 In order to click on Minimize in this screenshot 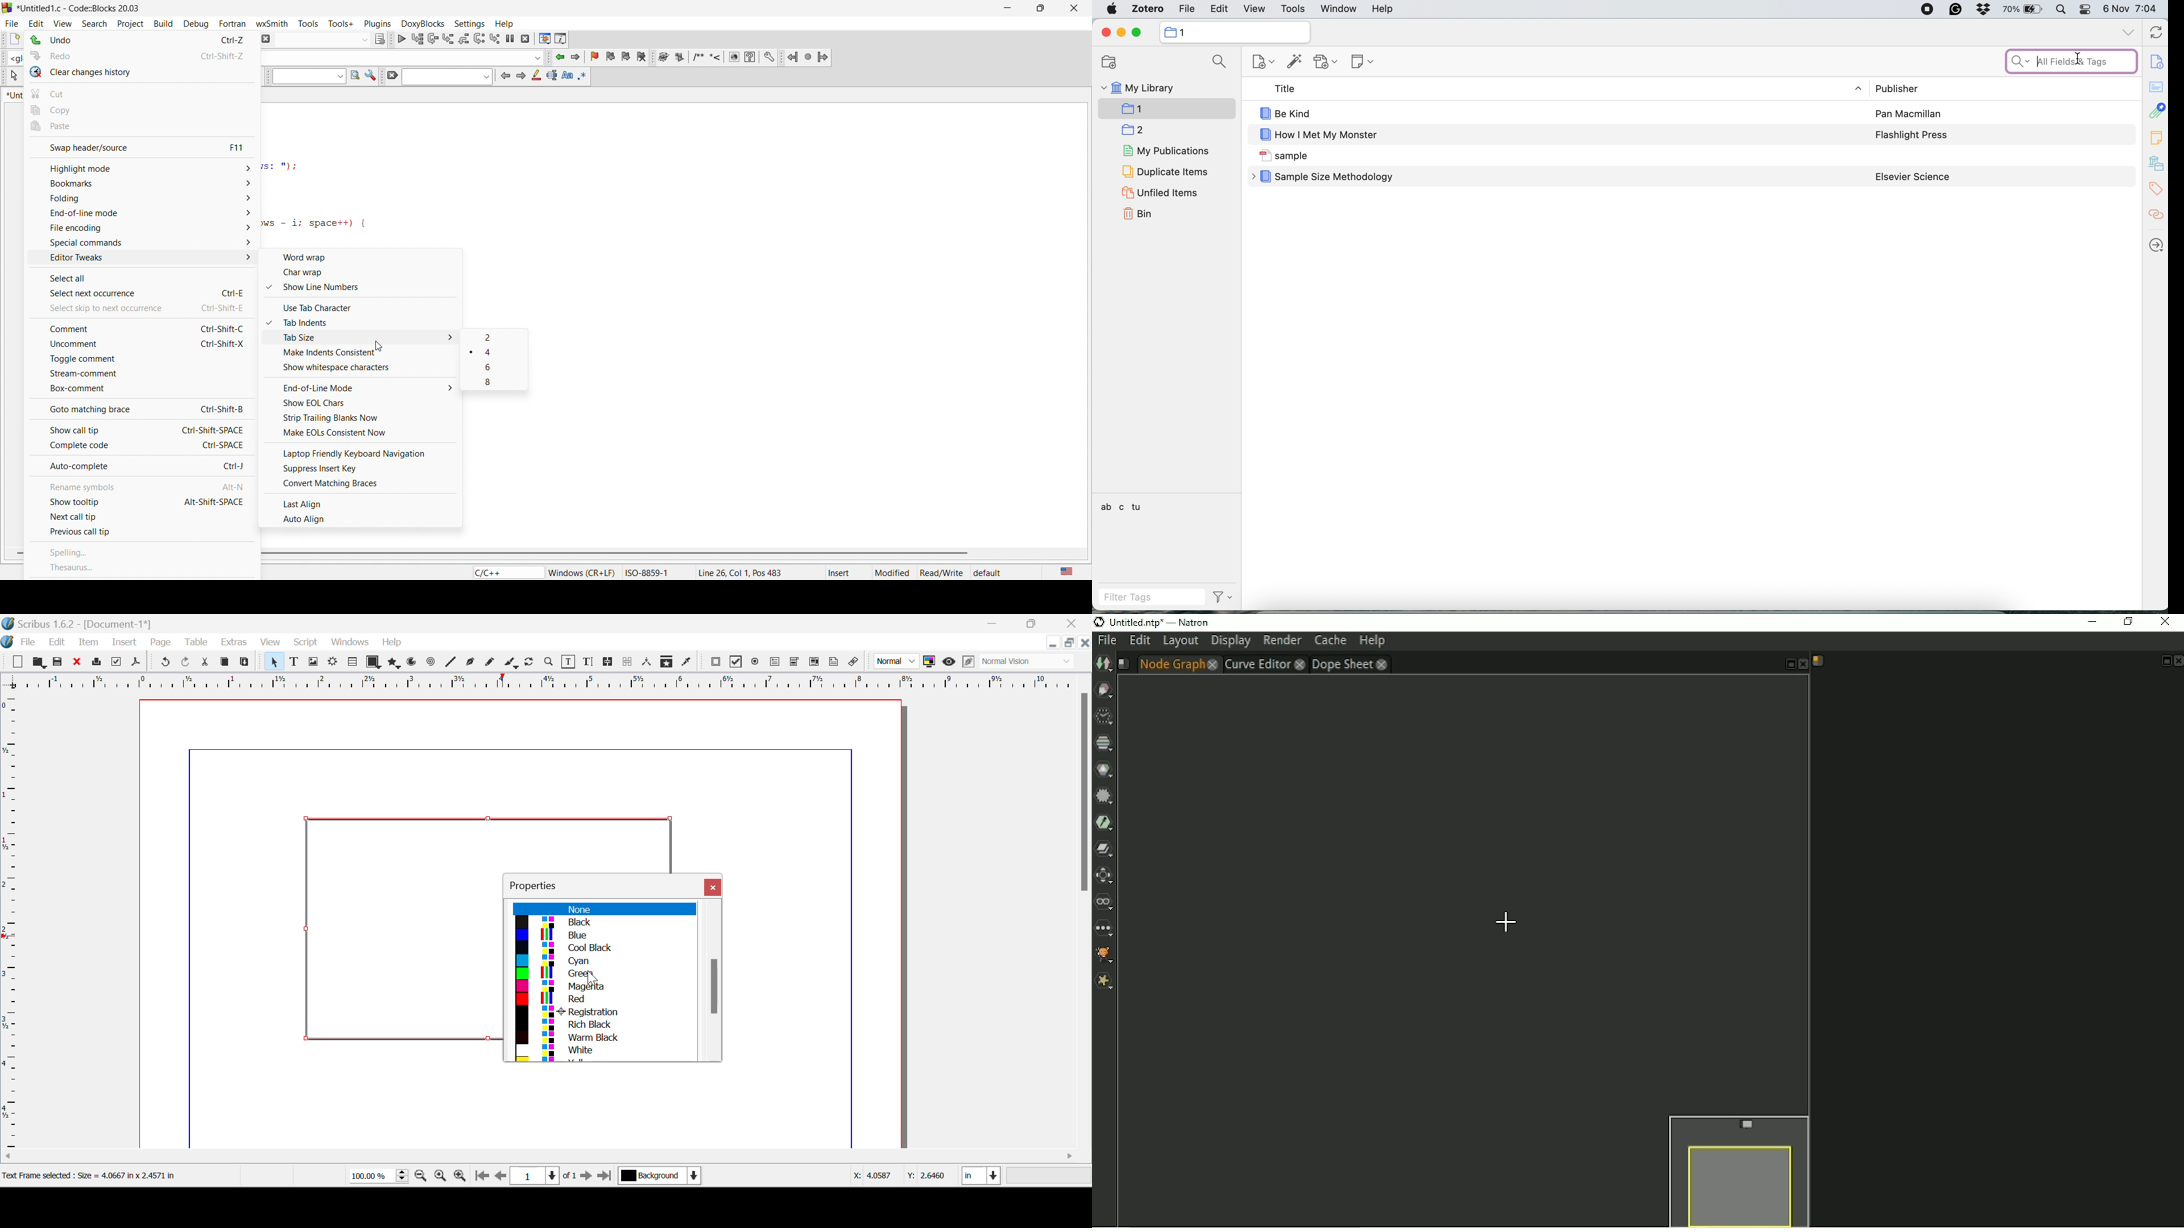, I will do `click(1069, 642)`.